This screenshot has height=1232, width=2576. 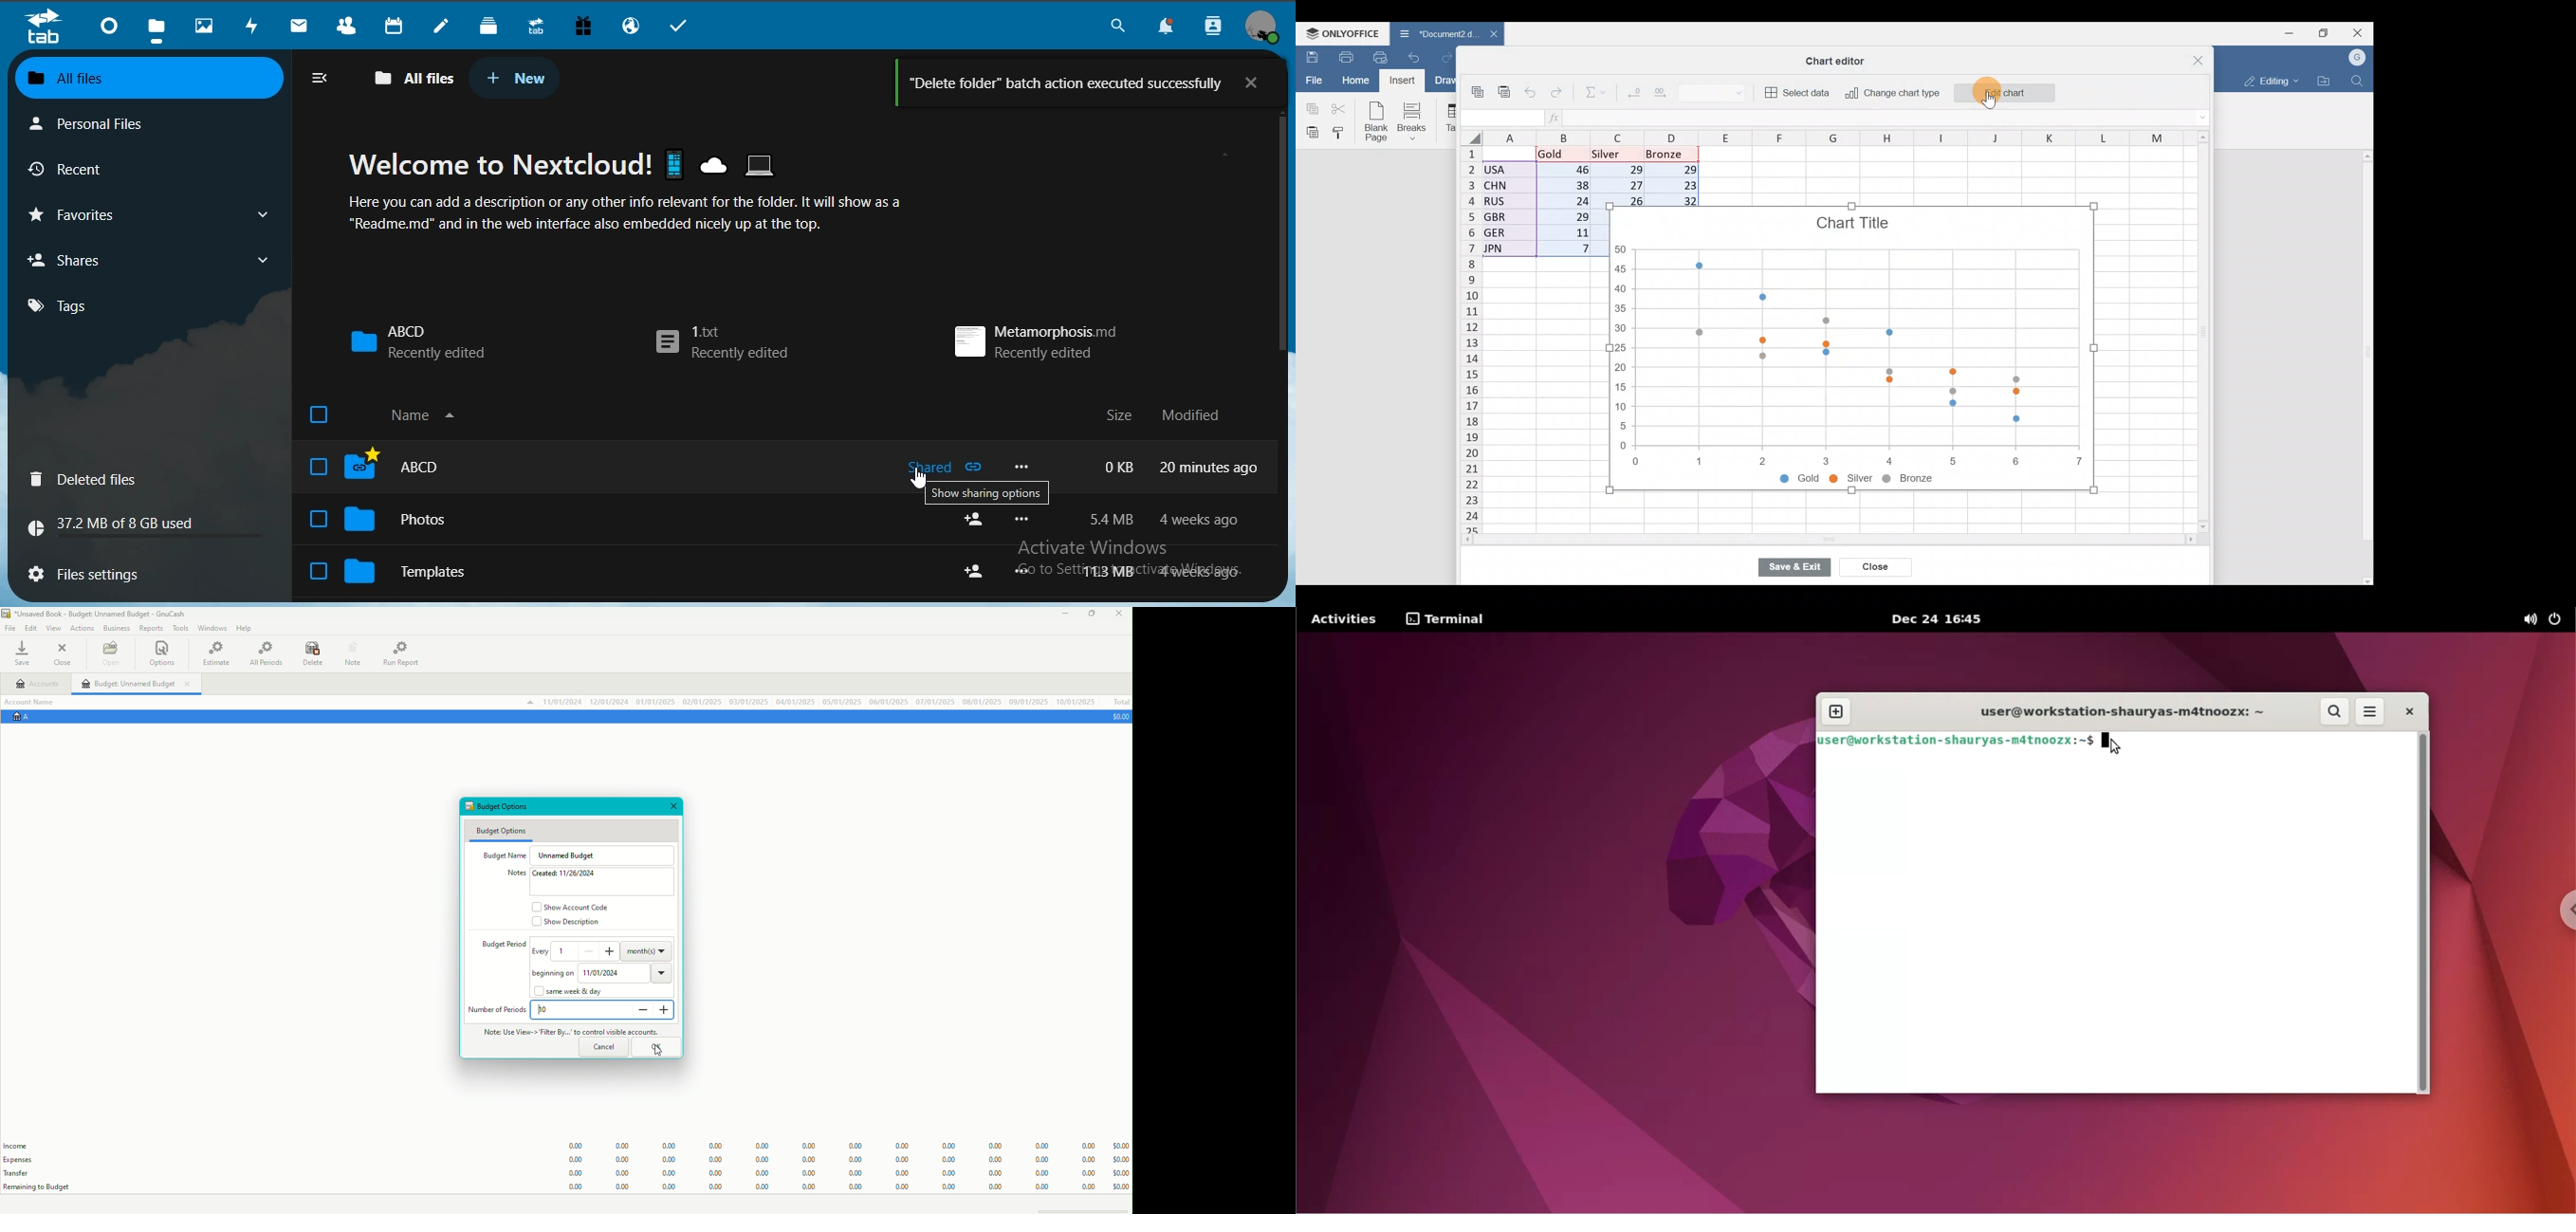 I want to click on Budget Options, so click(x=504, y=807).